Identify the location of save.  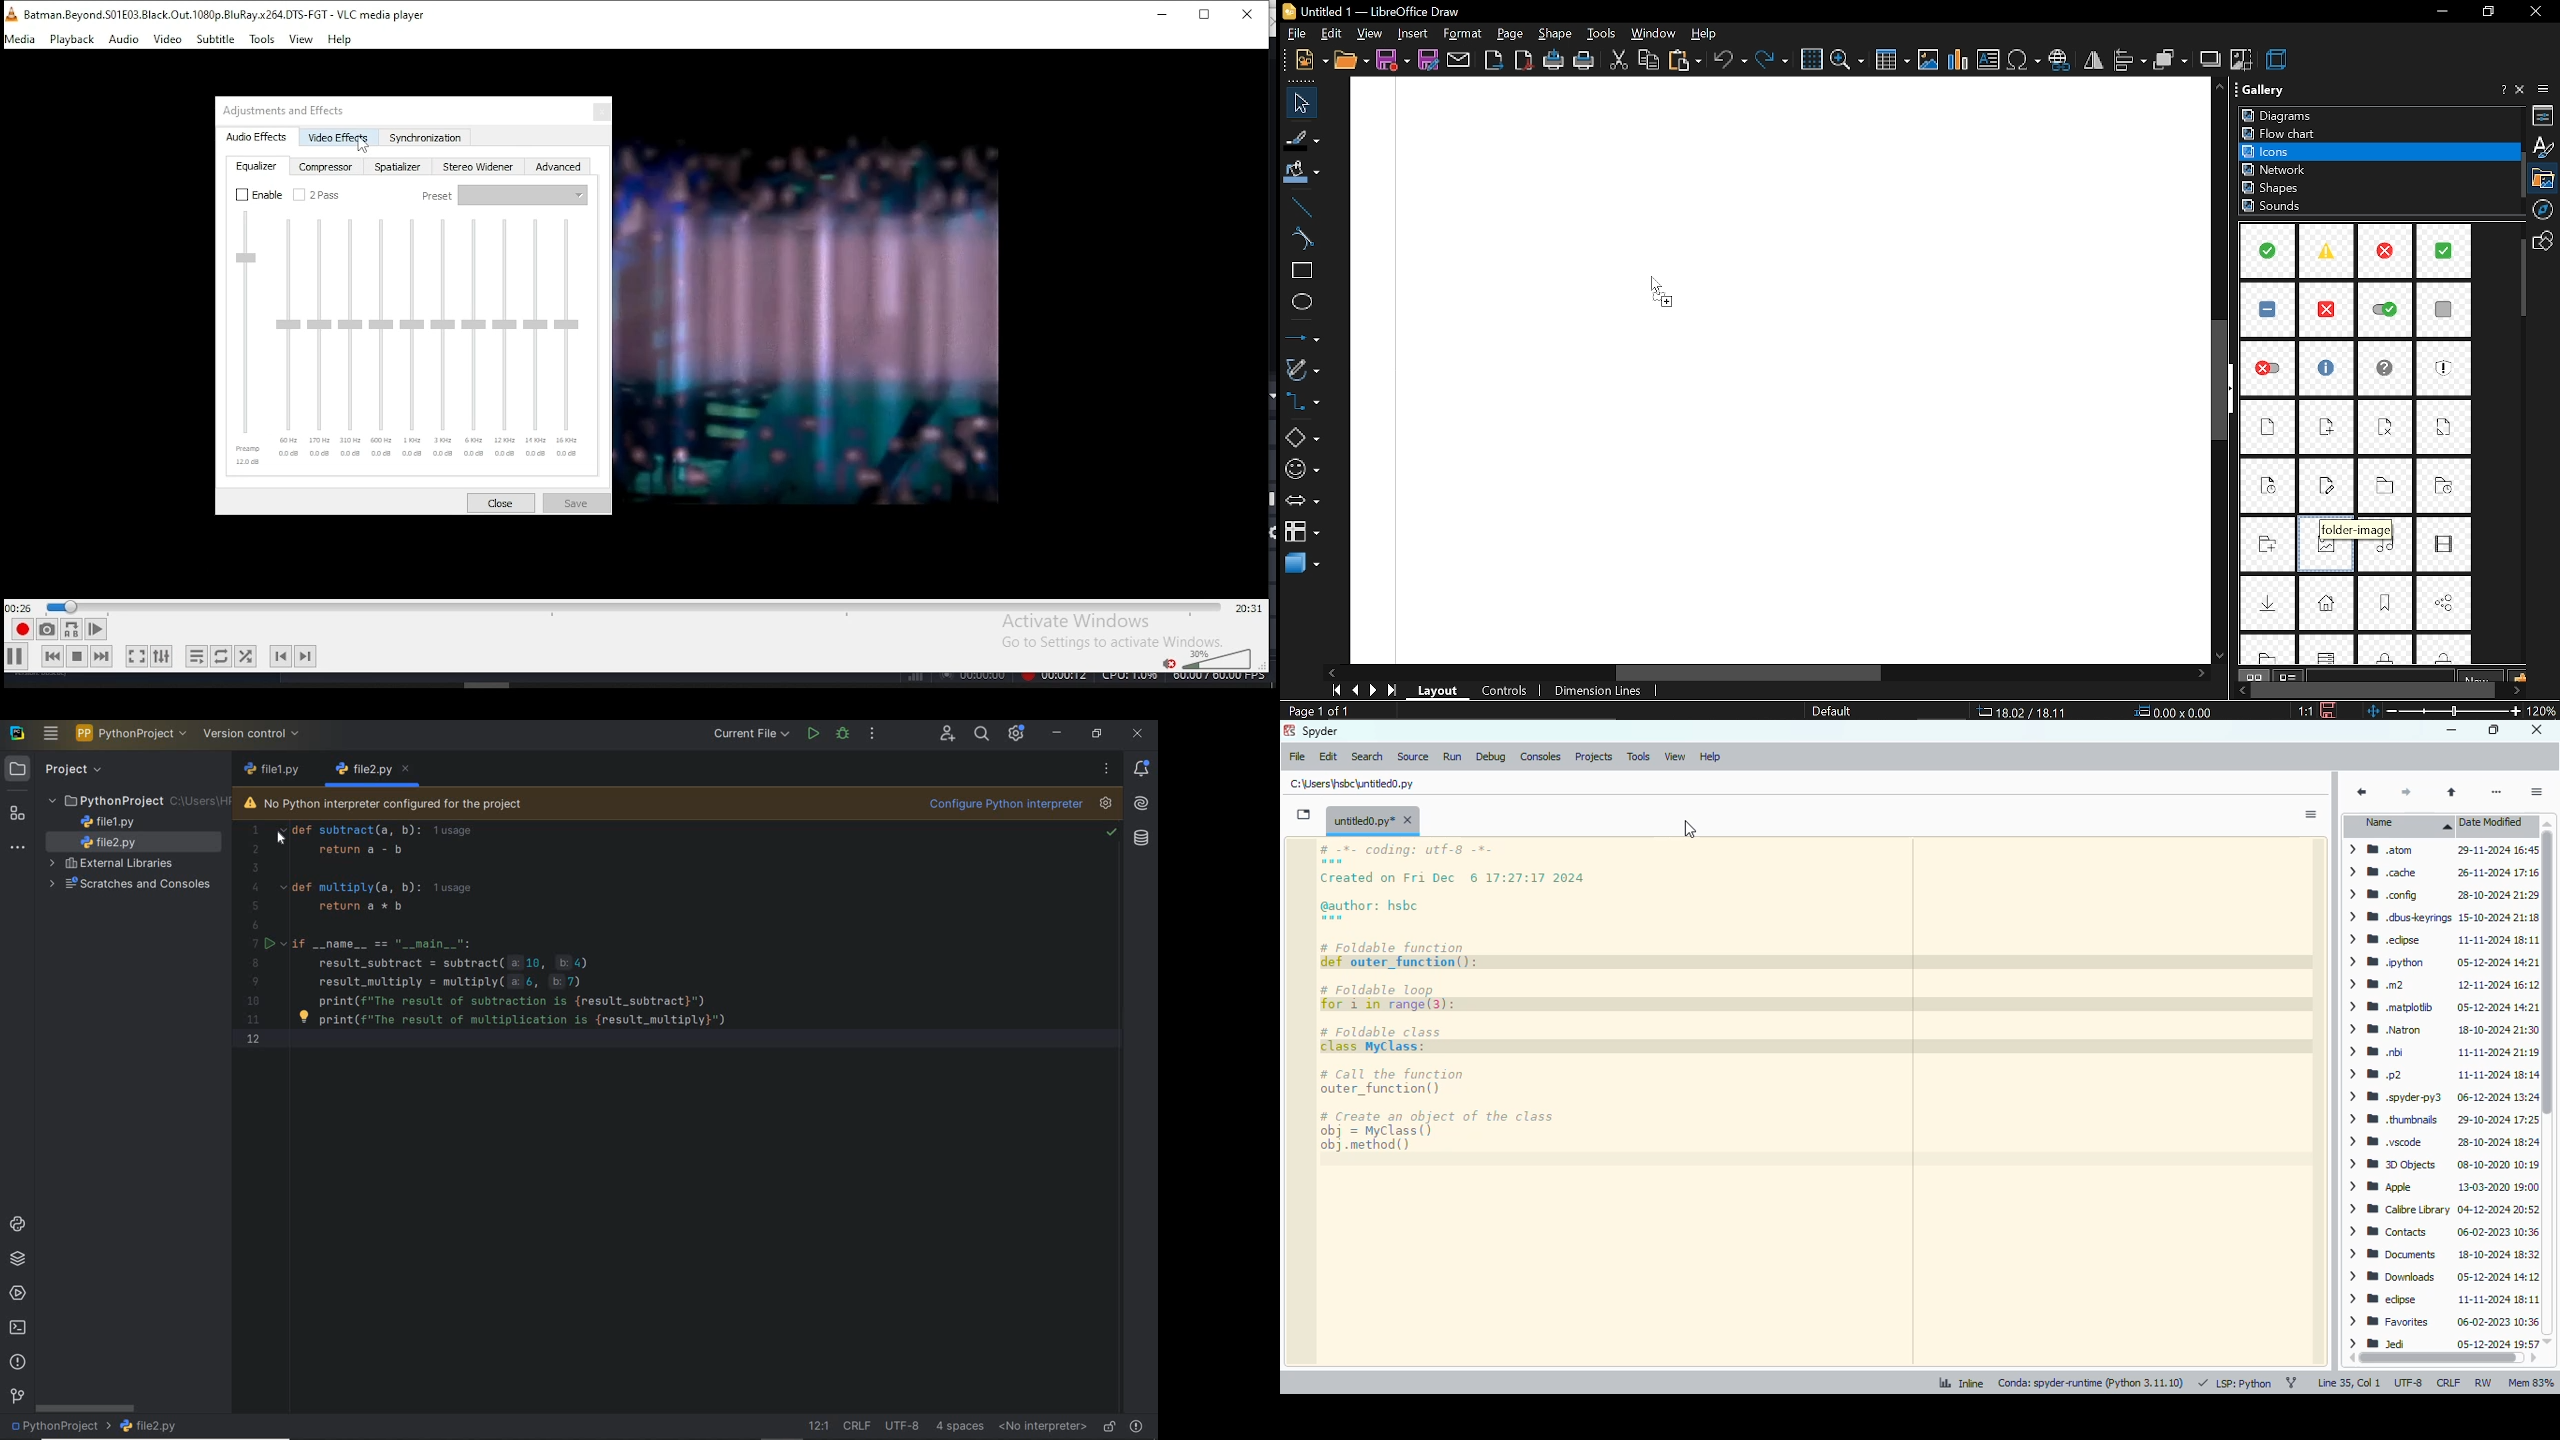
(1392, 60).